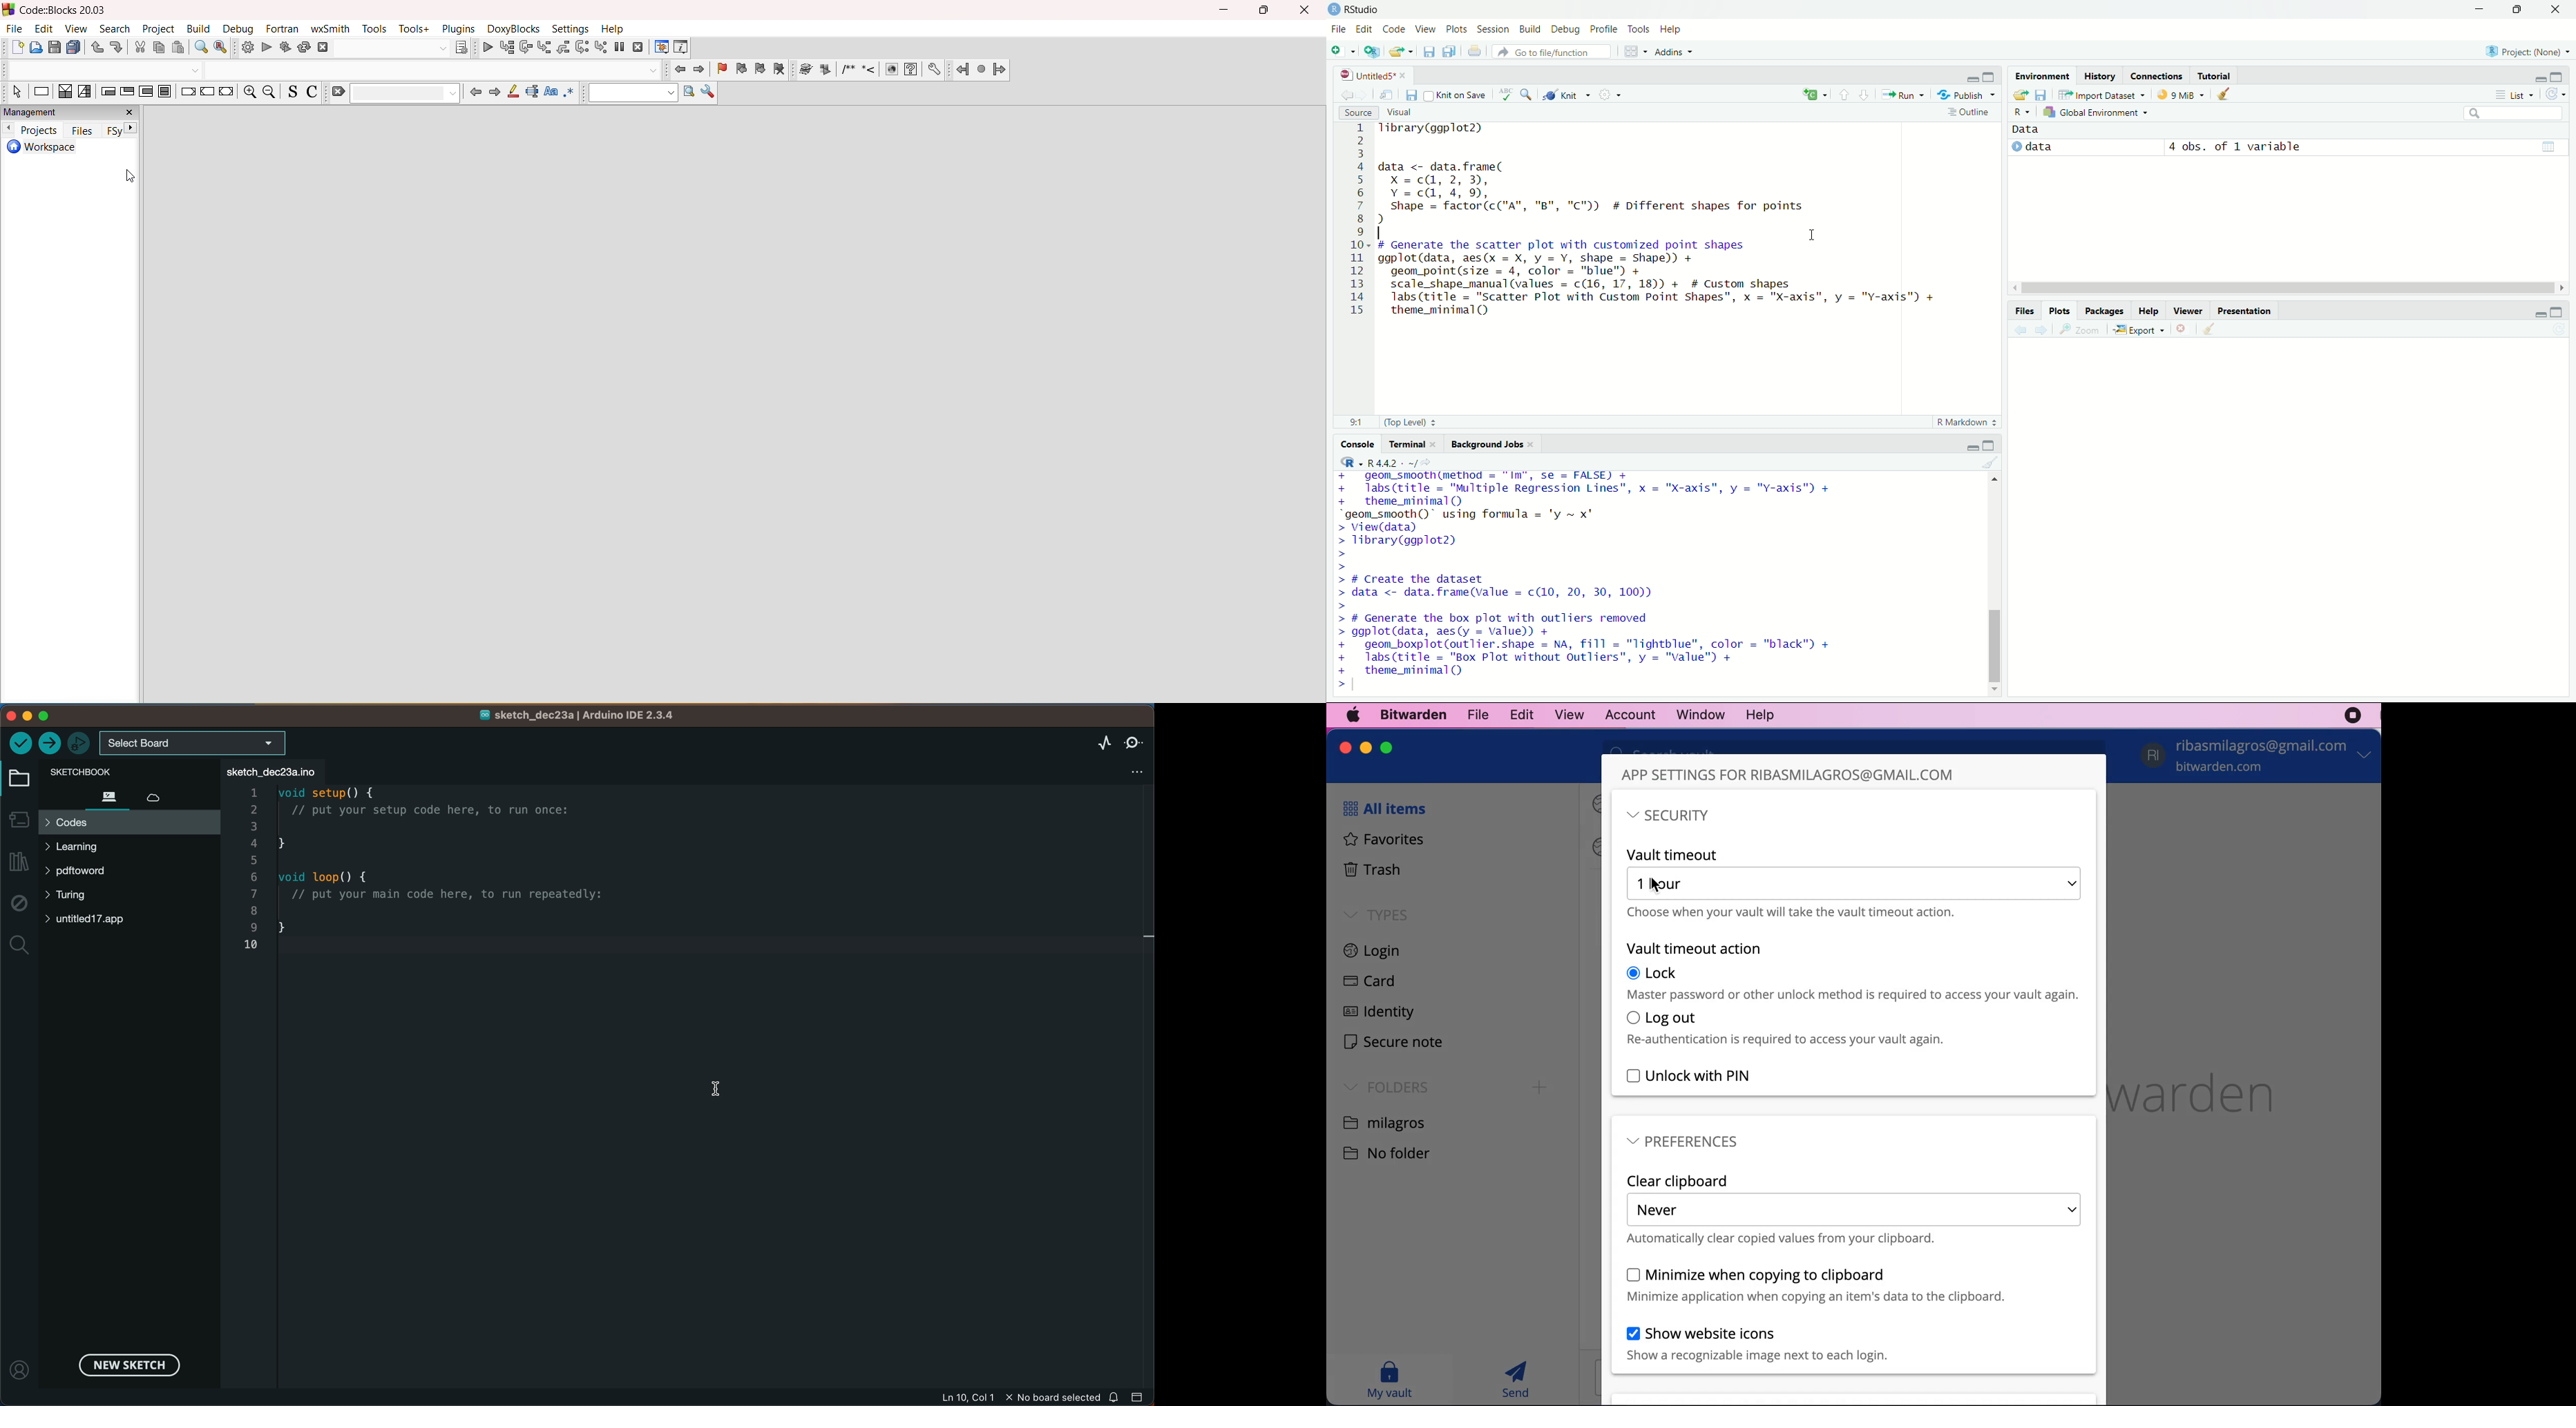 The image size is (2576, 1428). I want to click on Go to file/function, so click(1552, 52).